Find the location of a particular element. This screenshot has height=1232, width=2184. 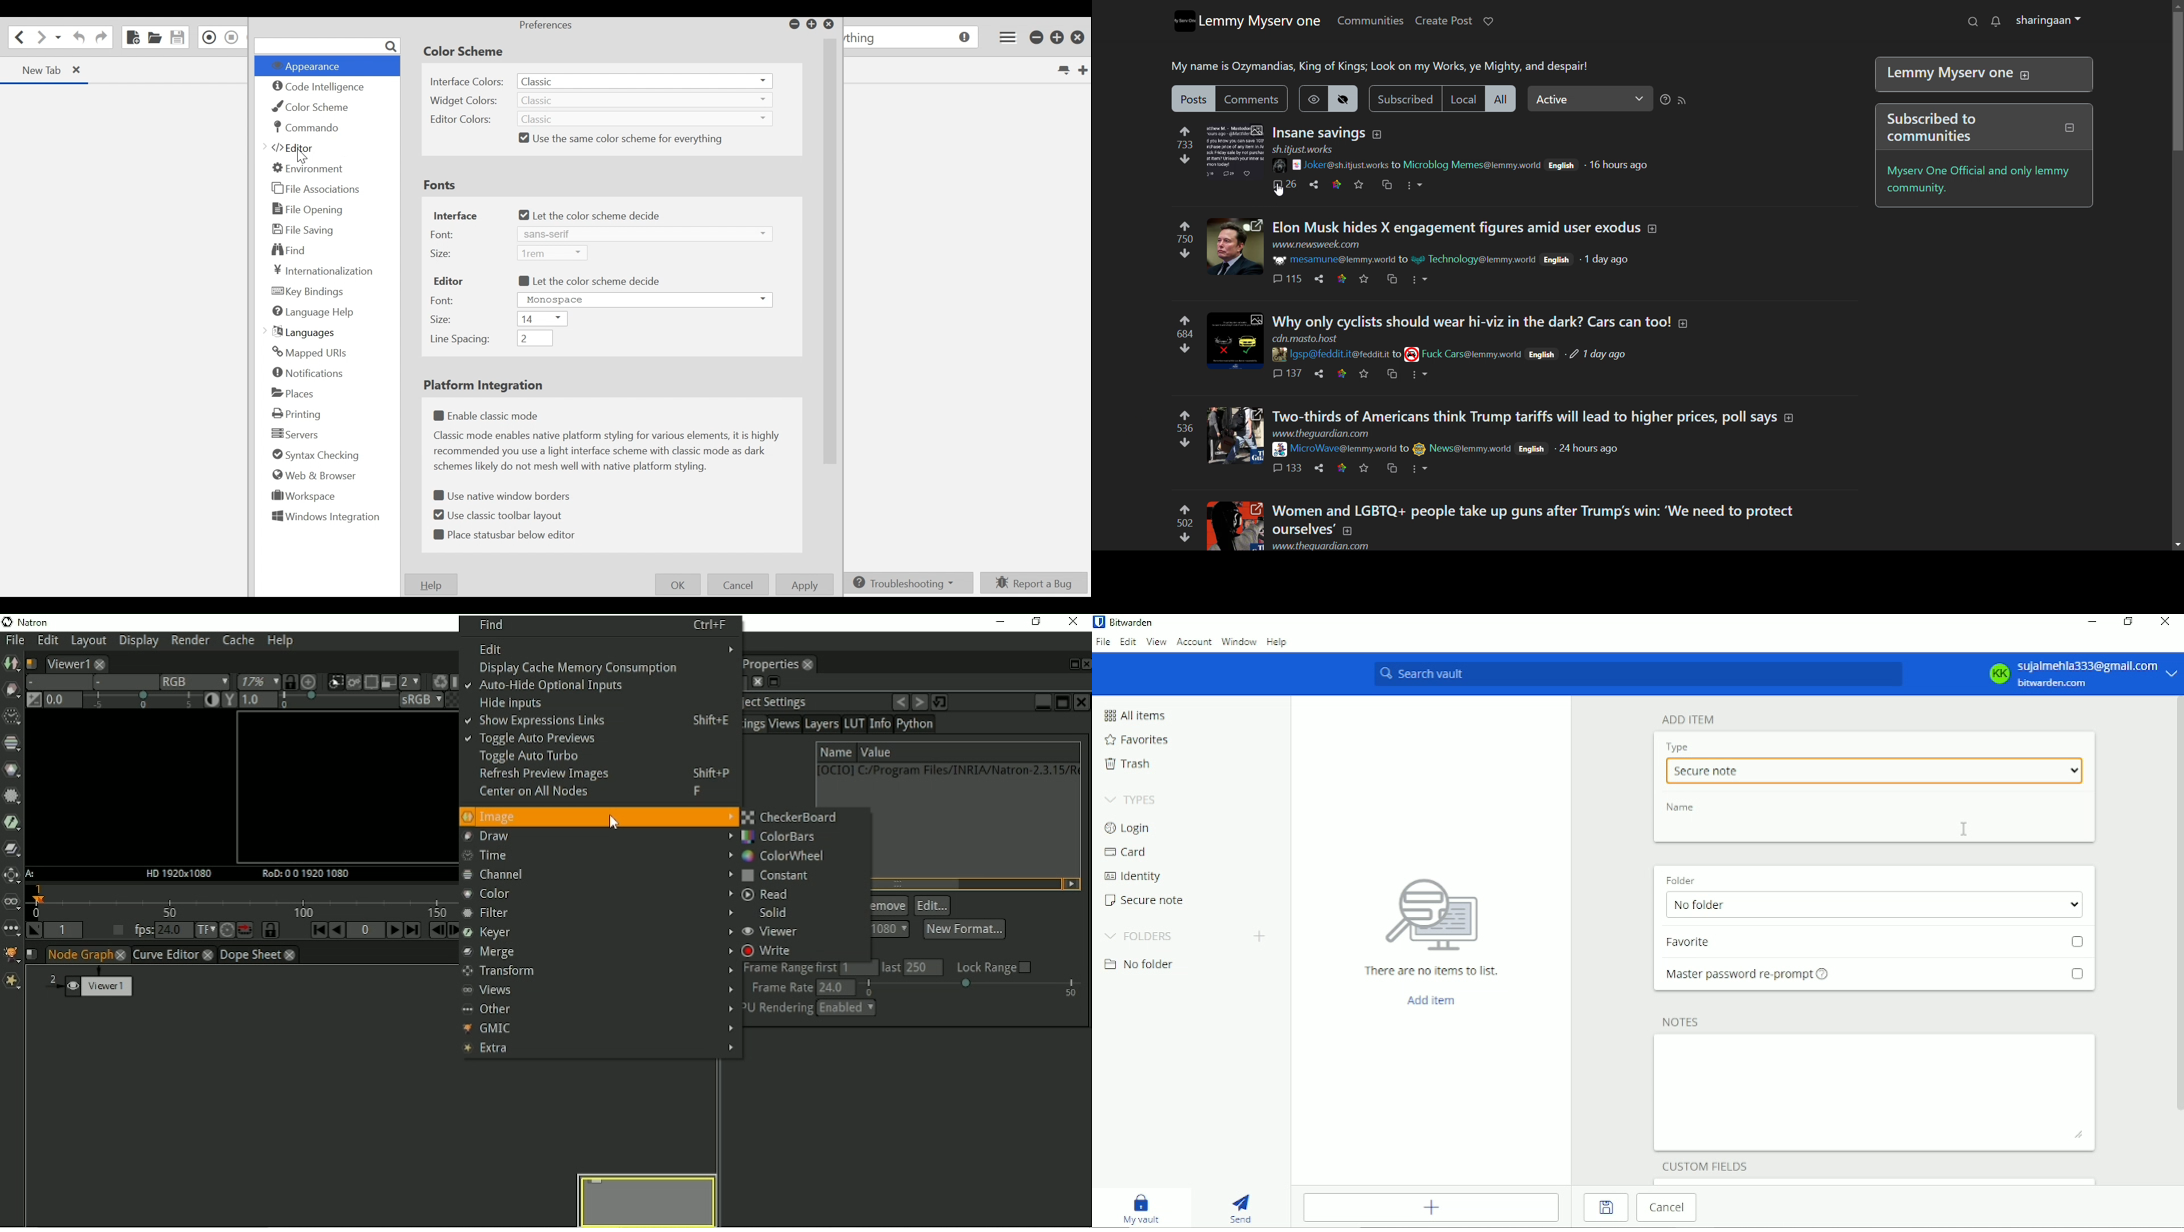

rss is located at coordinates (1682, 100).